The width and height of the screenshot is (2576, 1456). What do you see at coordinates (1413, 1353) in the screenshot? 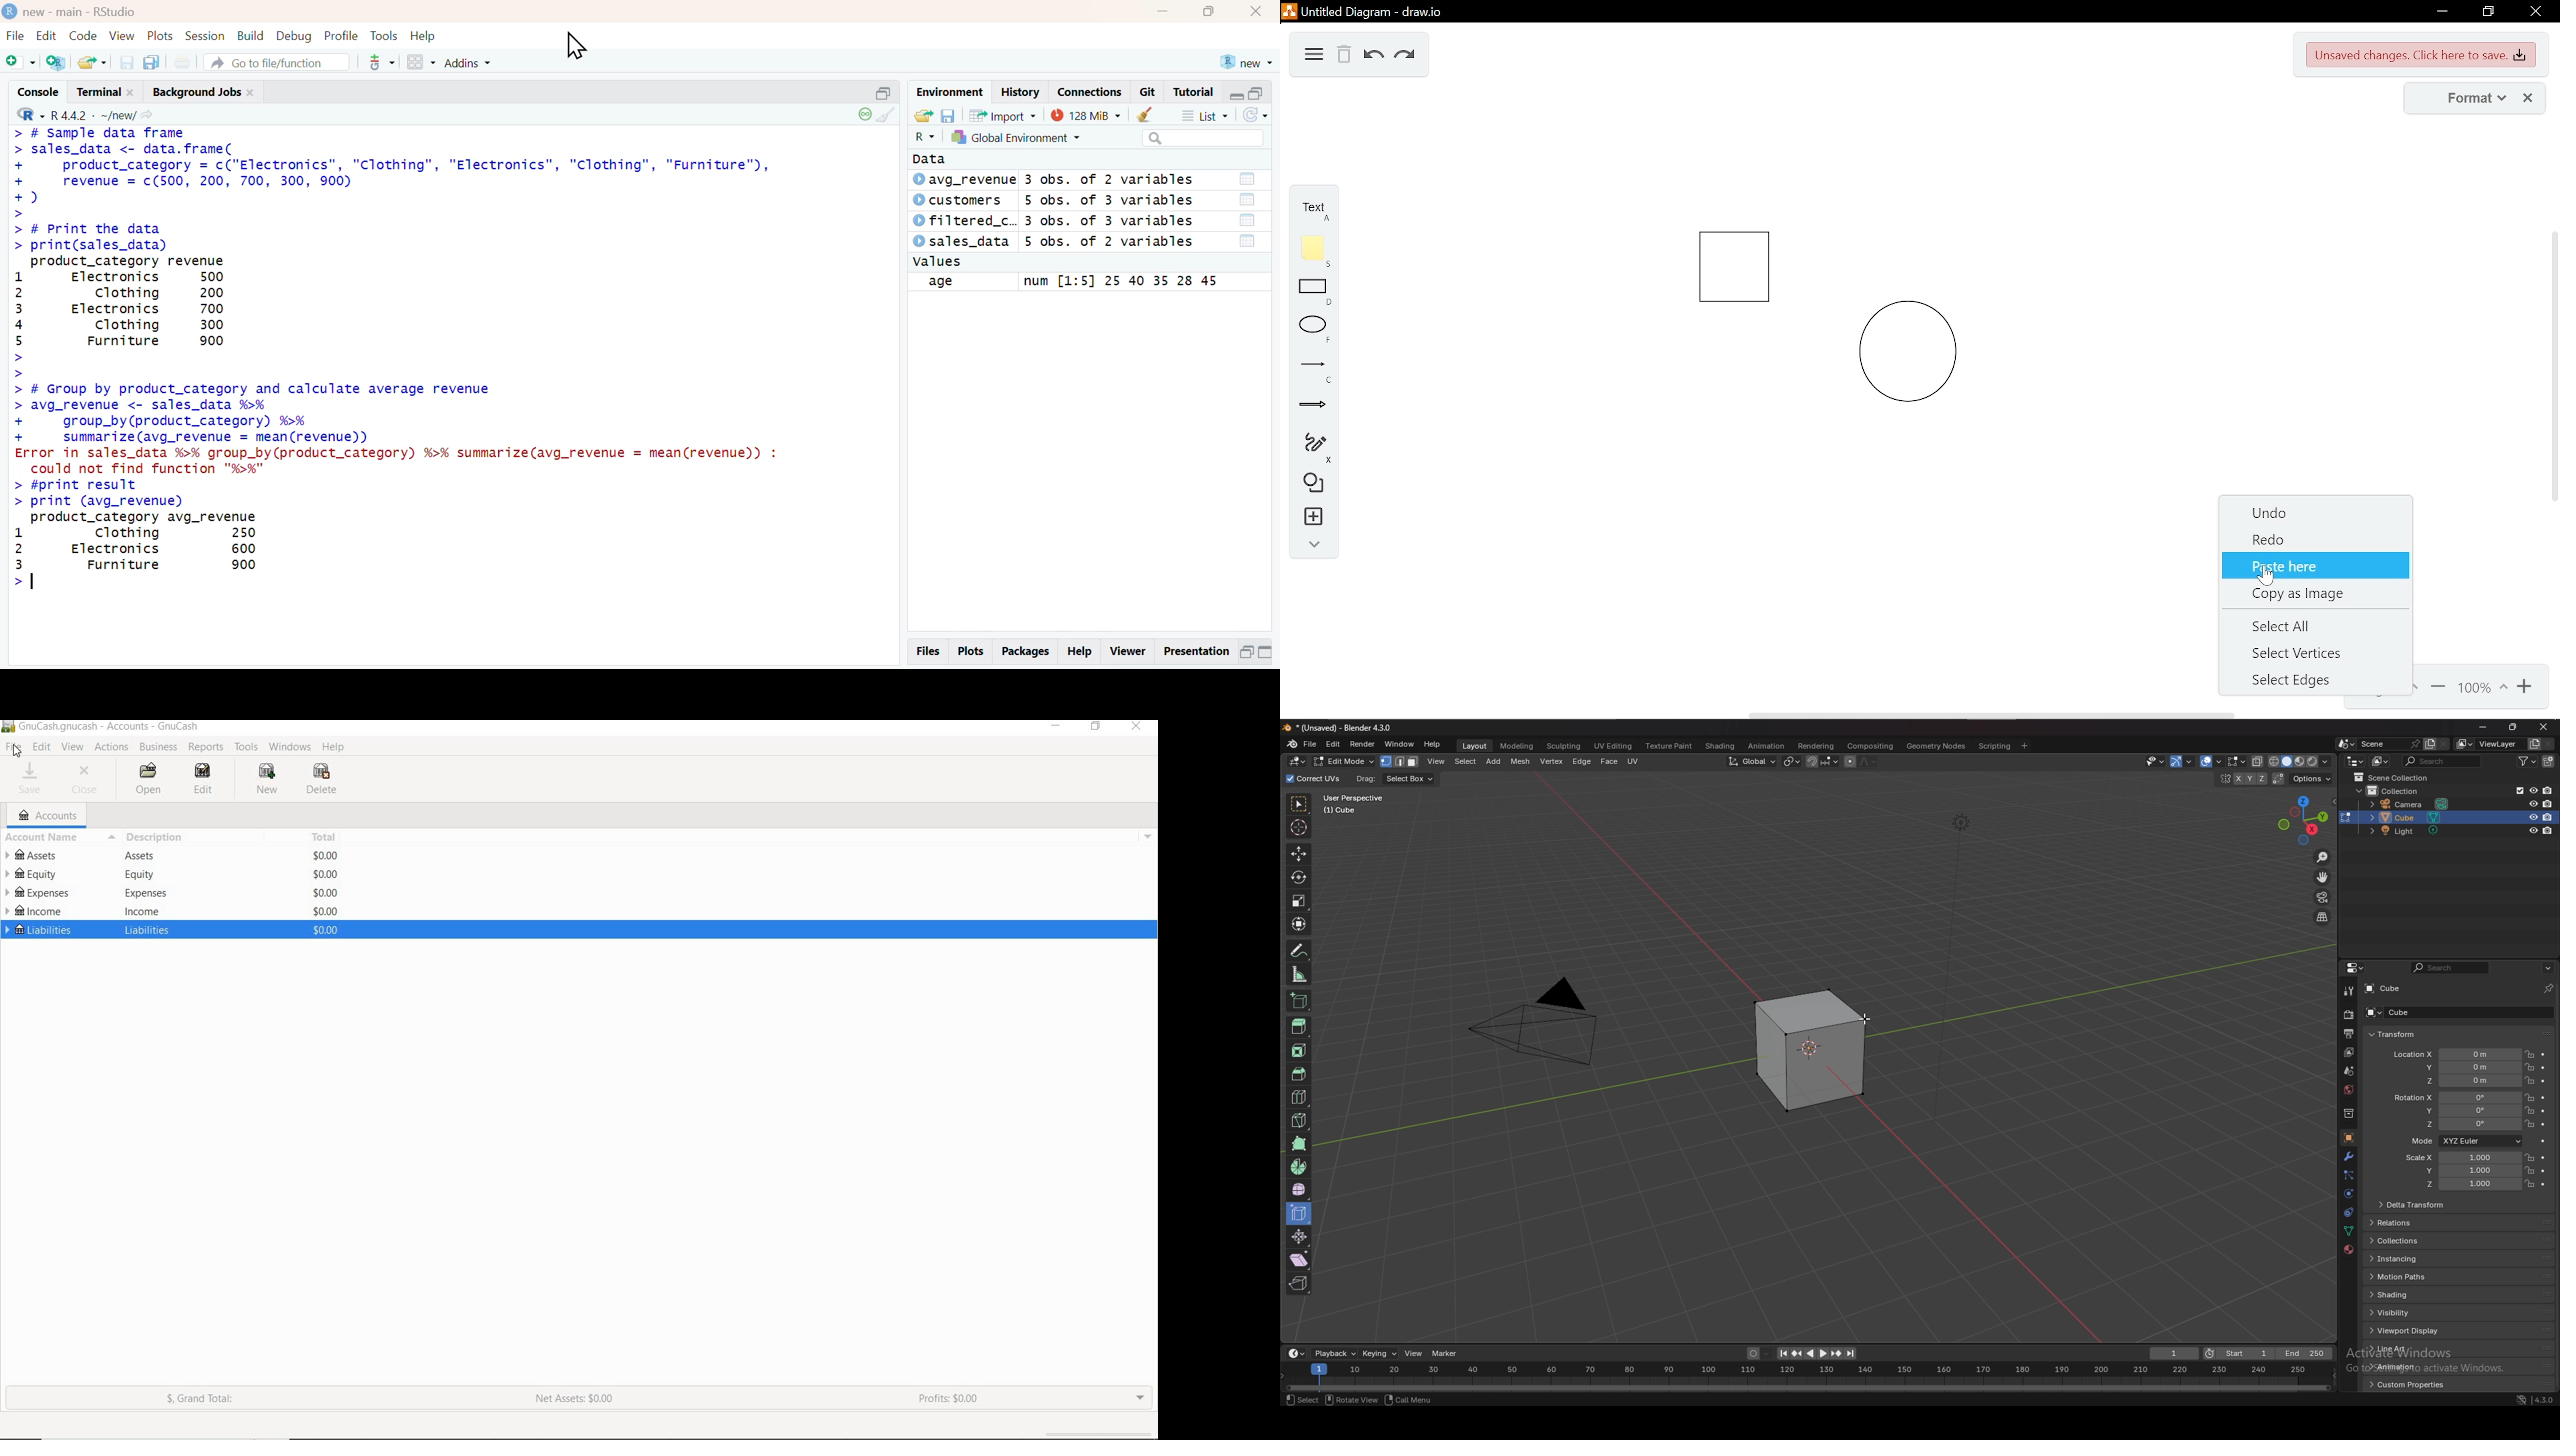
I see `view` at bounding box center [1413, 1353].